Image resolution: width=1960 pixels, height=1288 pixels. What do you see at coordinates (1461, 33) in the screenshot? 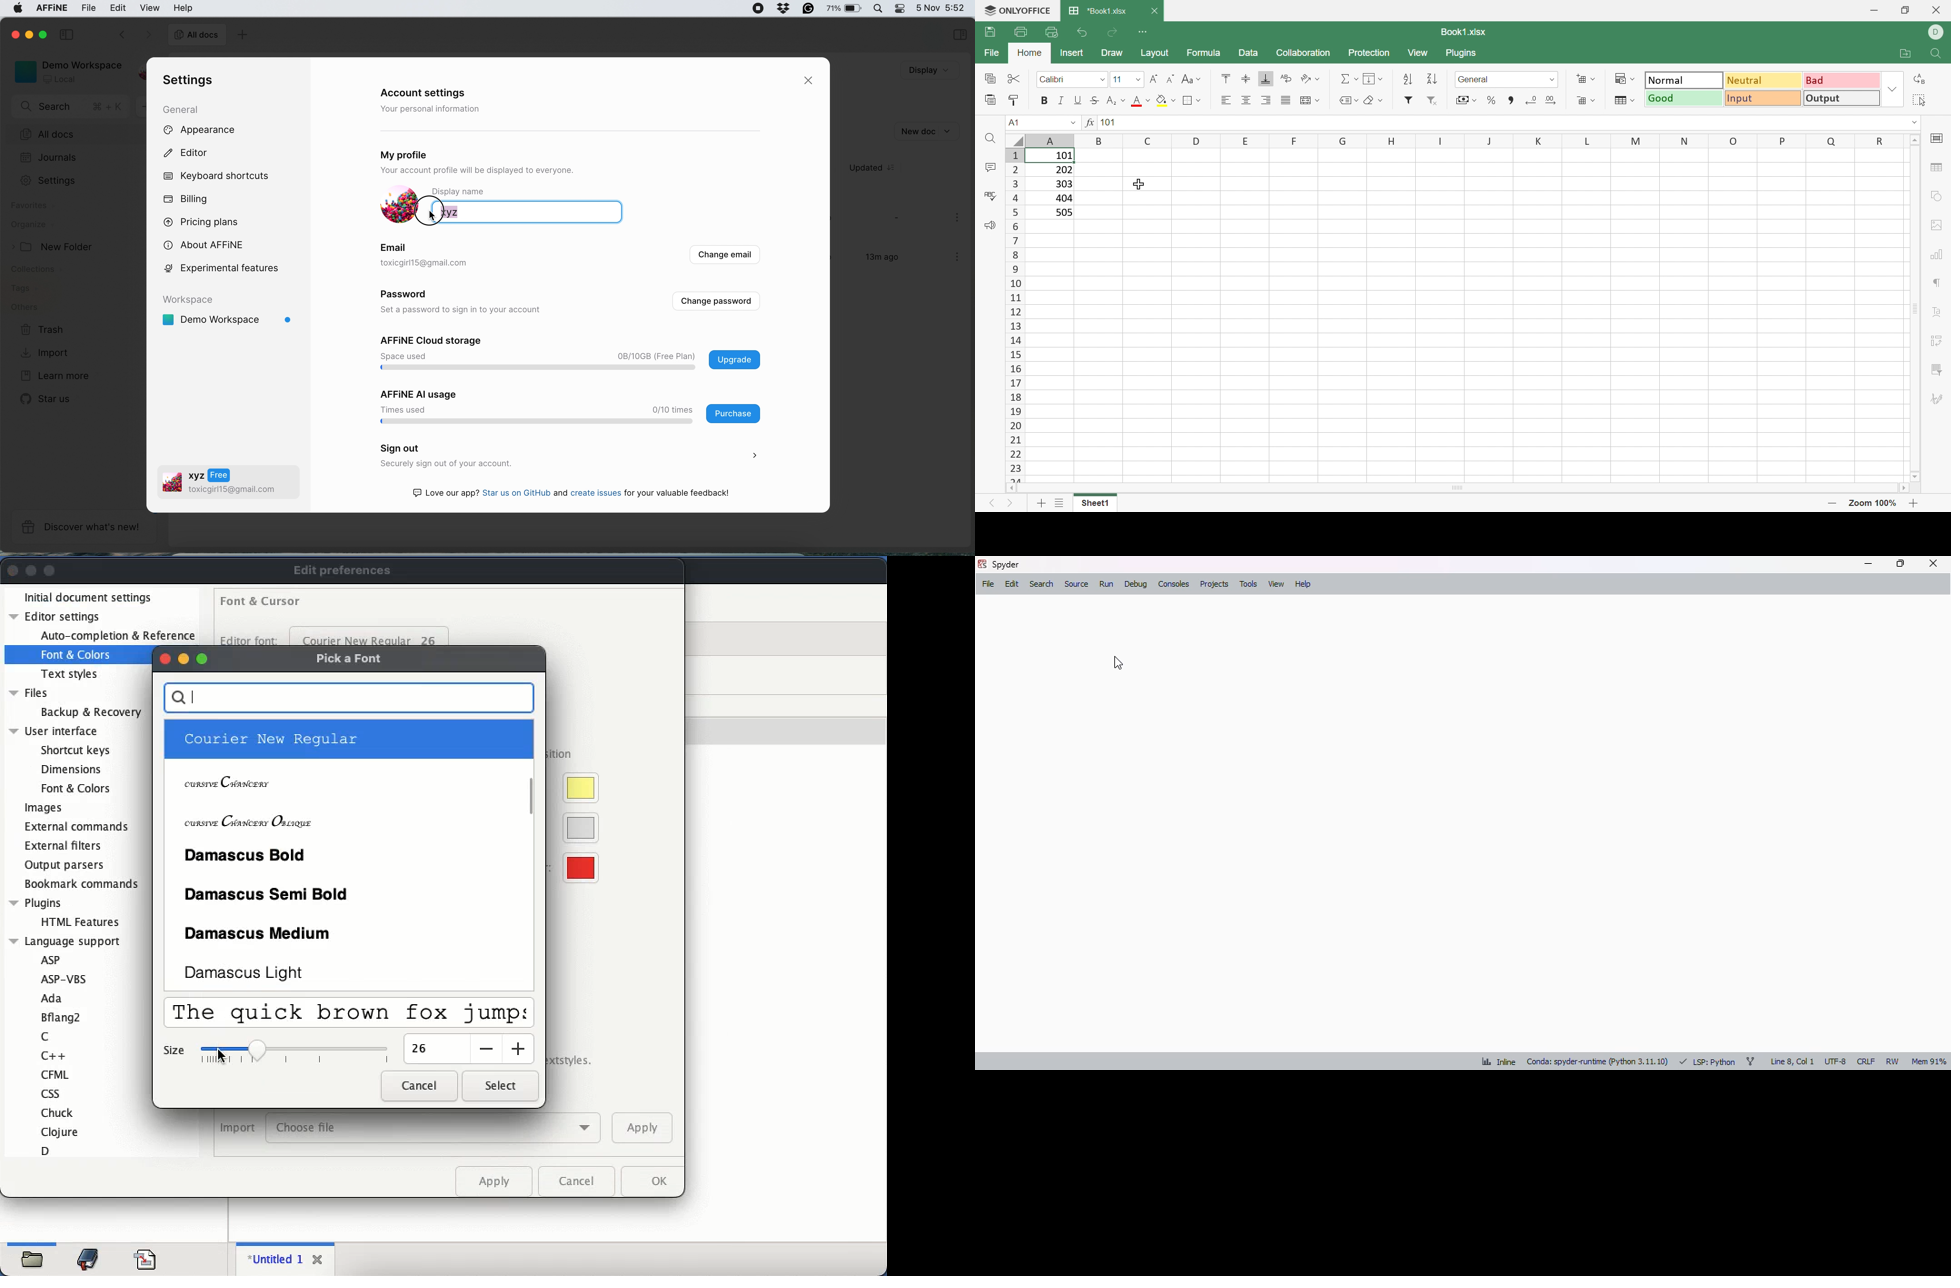
I see `Book1.xlsx` at bounding box center [1461, 33].